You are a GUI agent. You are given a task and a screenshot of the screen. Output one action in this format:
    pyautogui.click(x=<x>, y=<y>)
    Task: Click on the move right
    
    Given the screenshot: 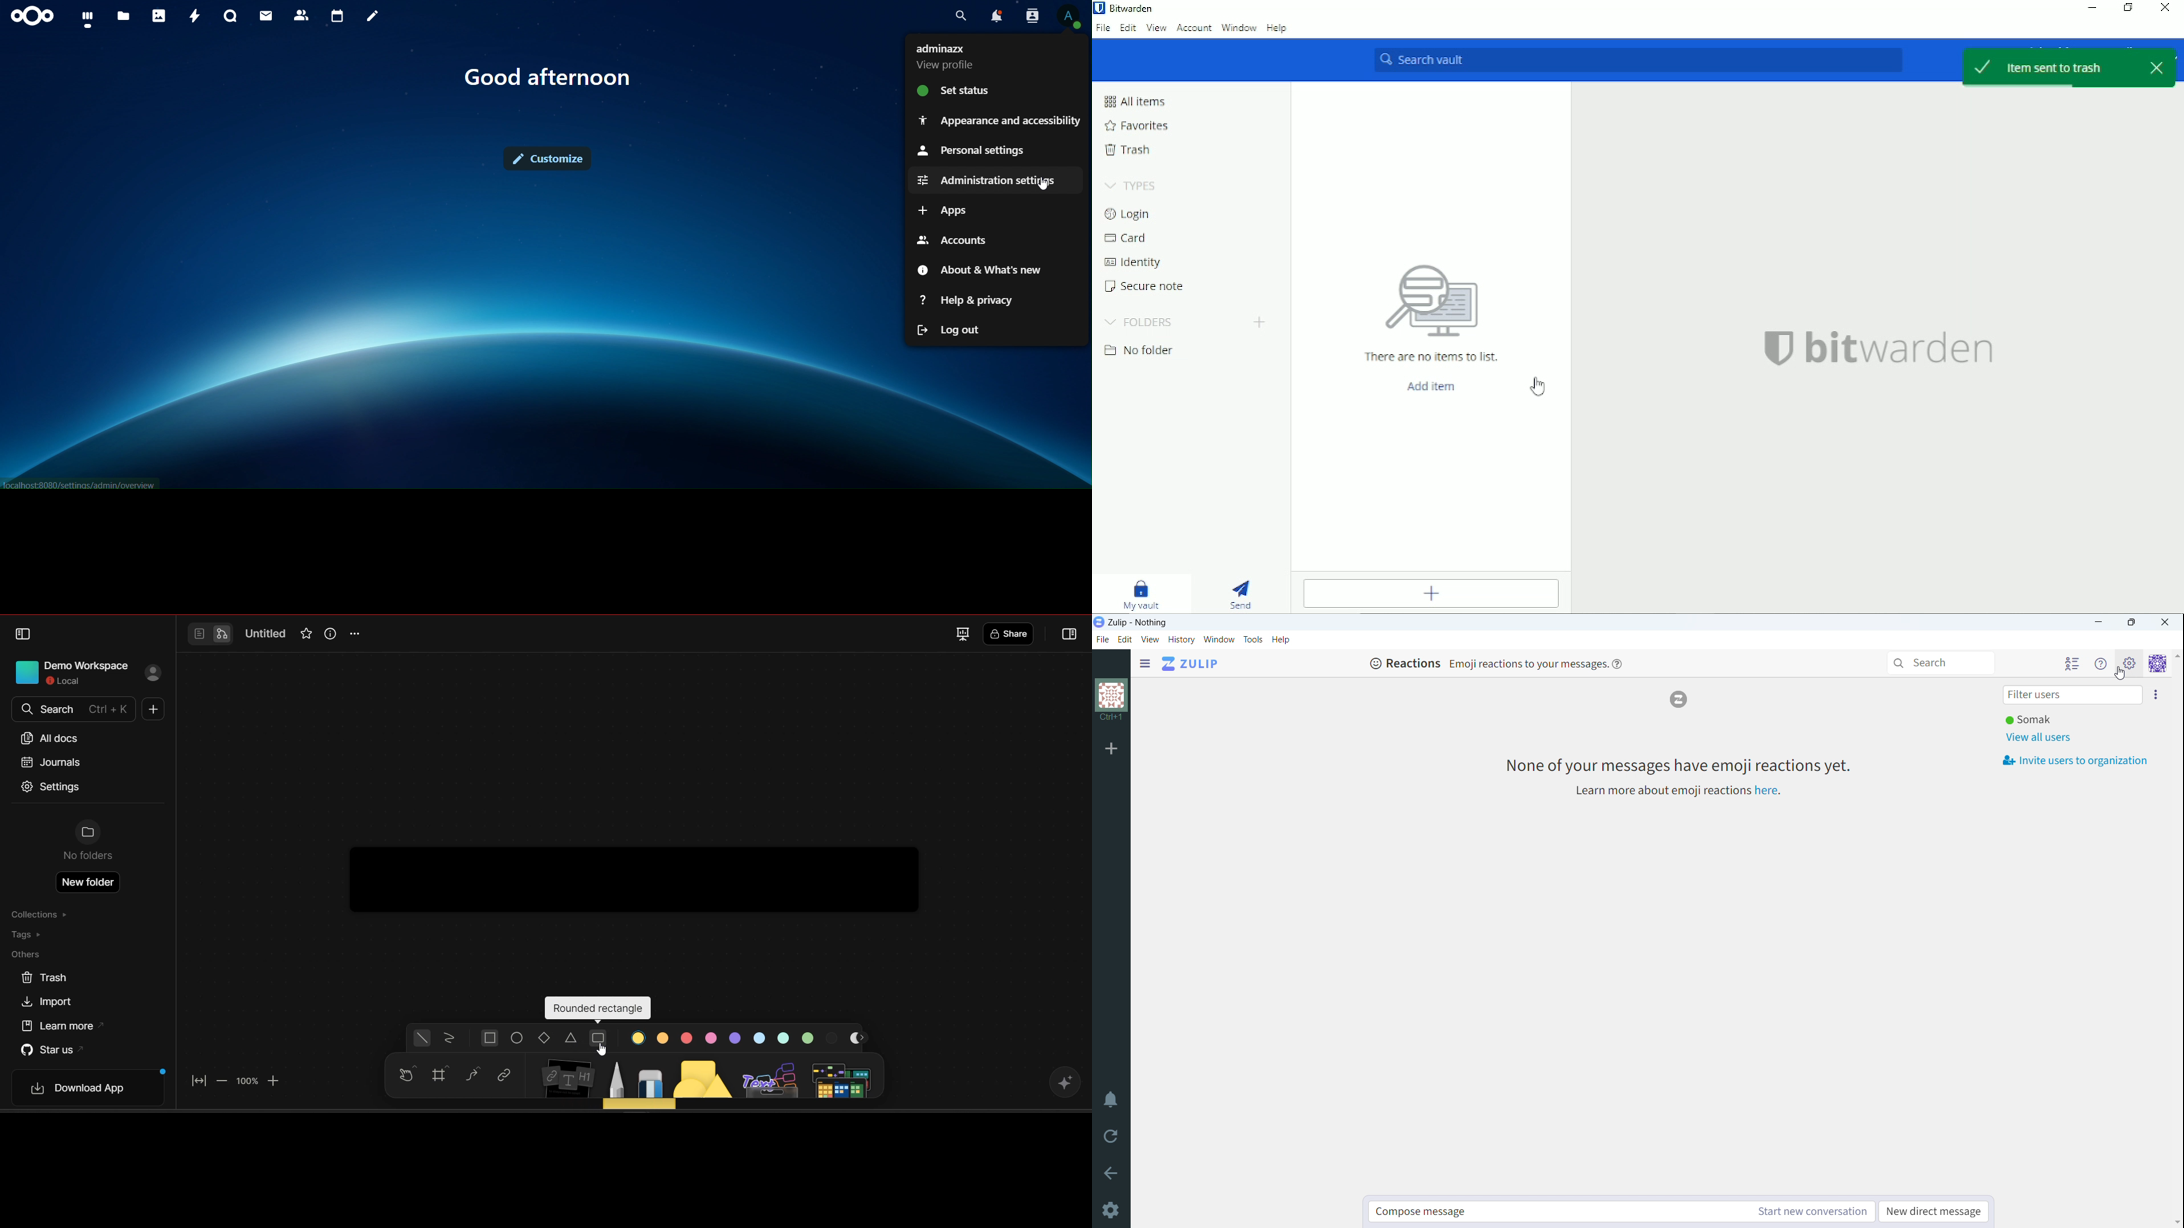 What is the action you would take?
    pyautogui.click(x=864, y=1038)
    